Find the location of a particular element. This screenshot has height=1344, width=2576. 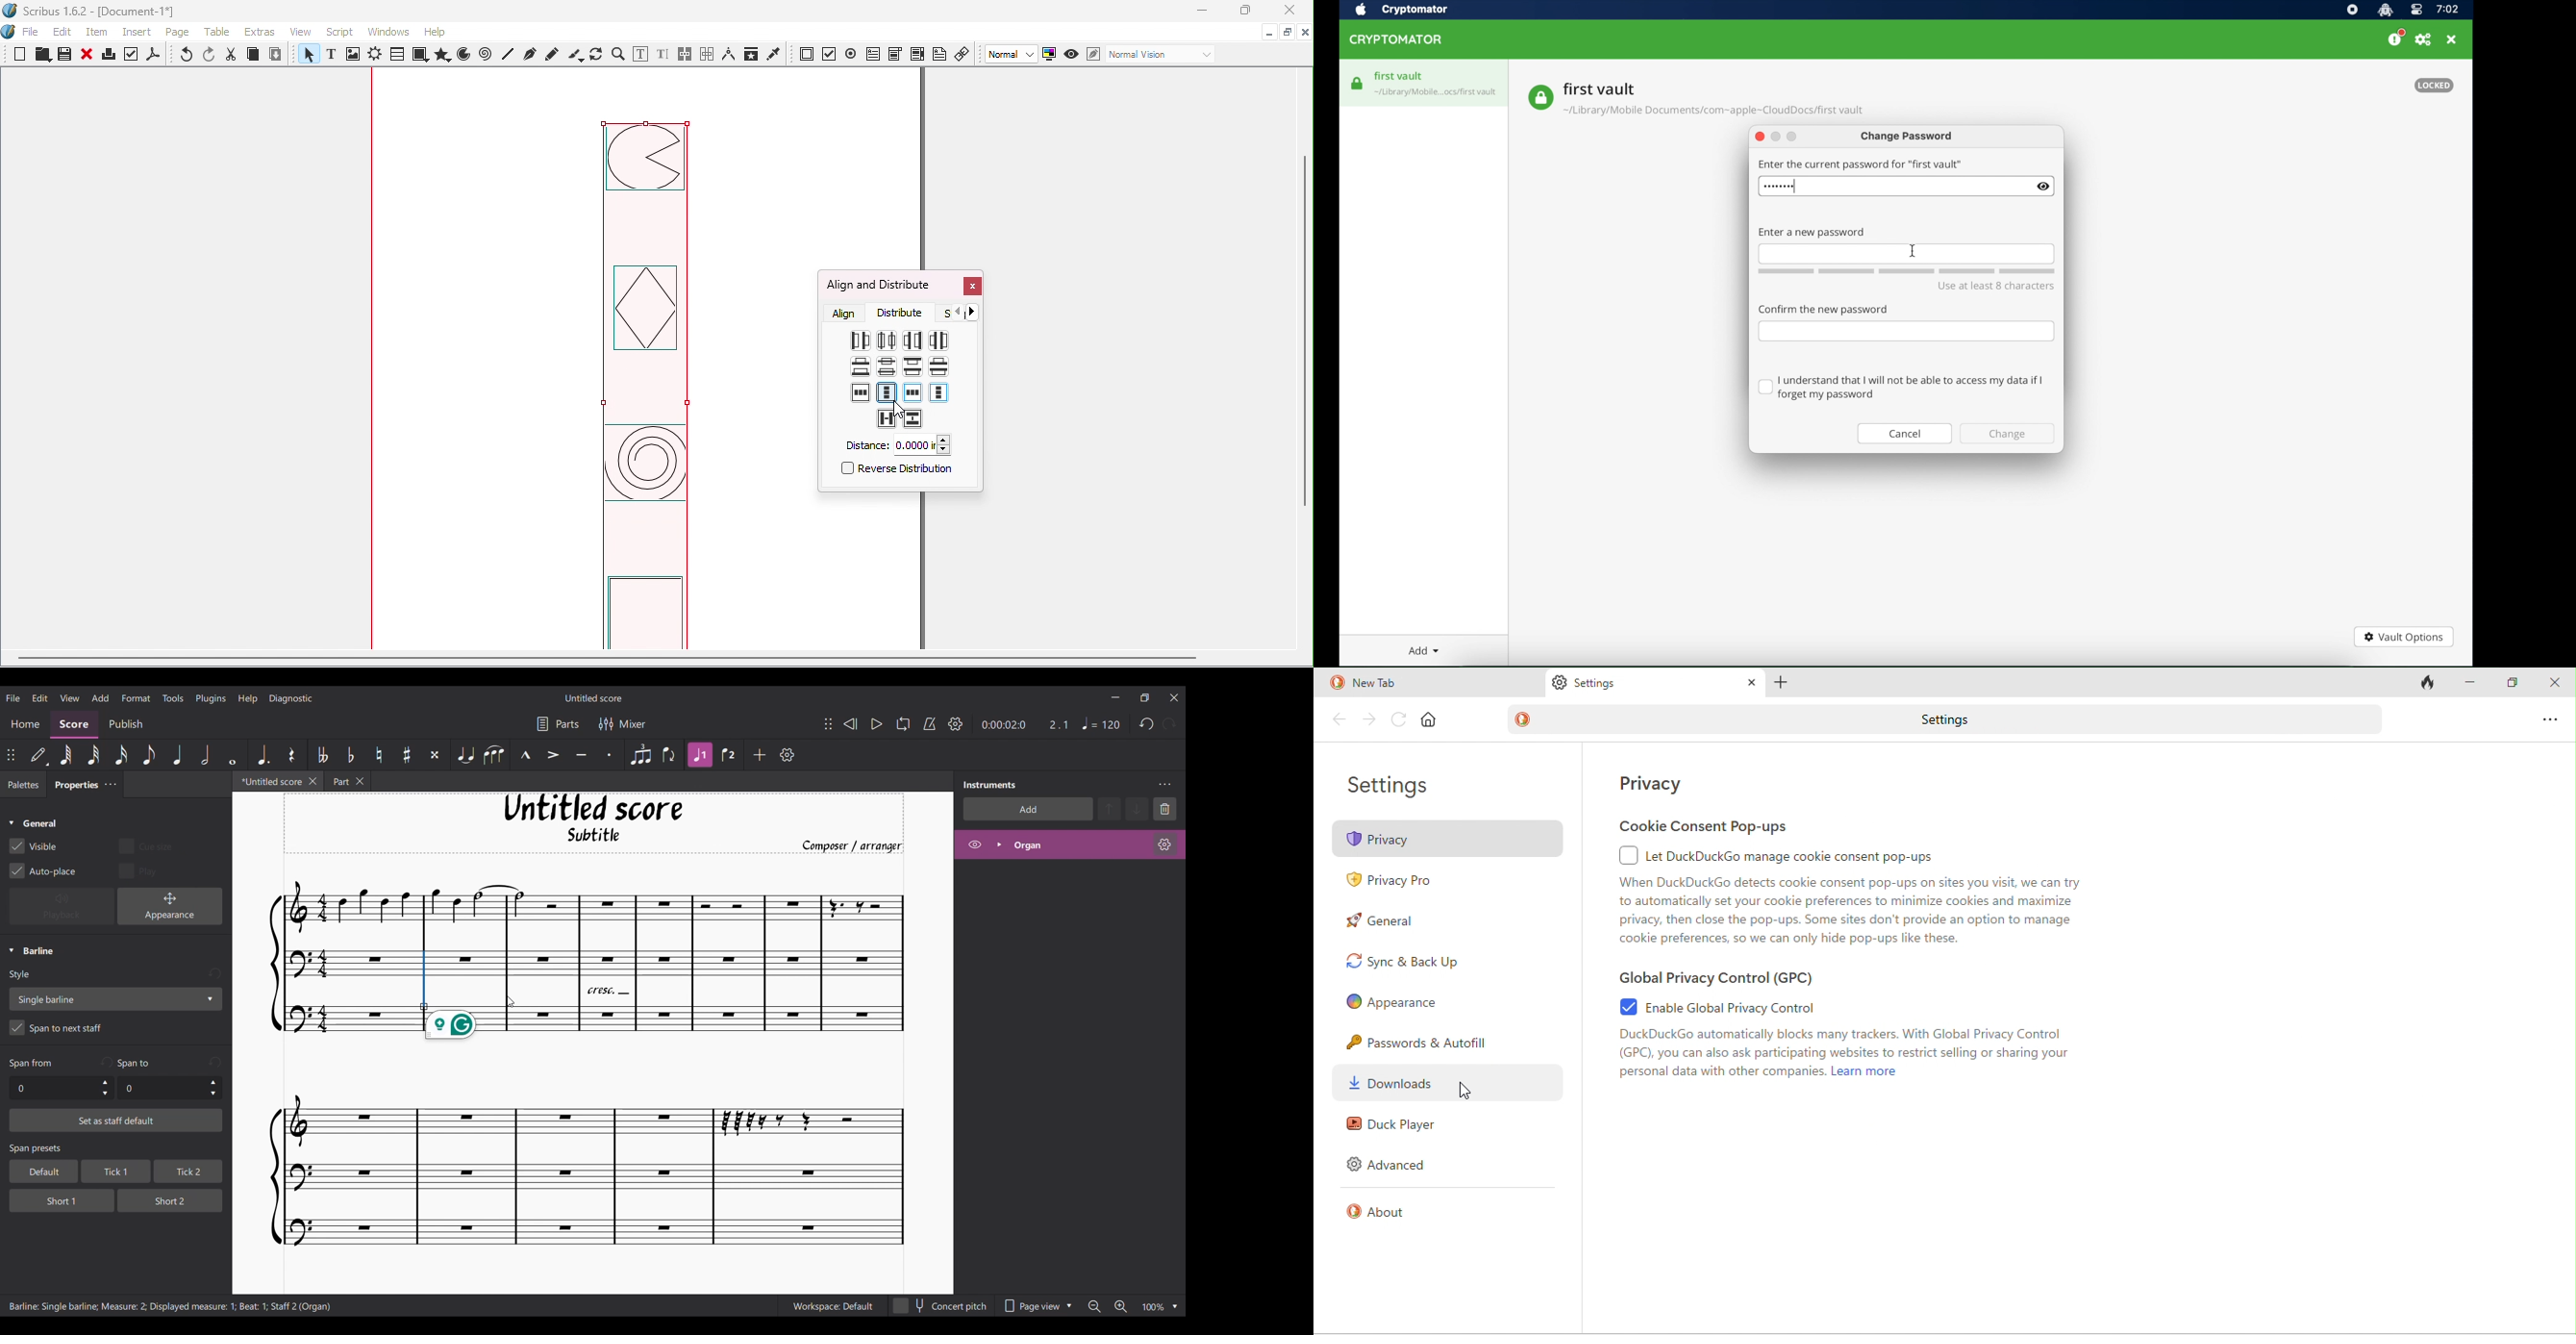

Move selection down is located at coordinates (1139, 809).